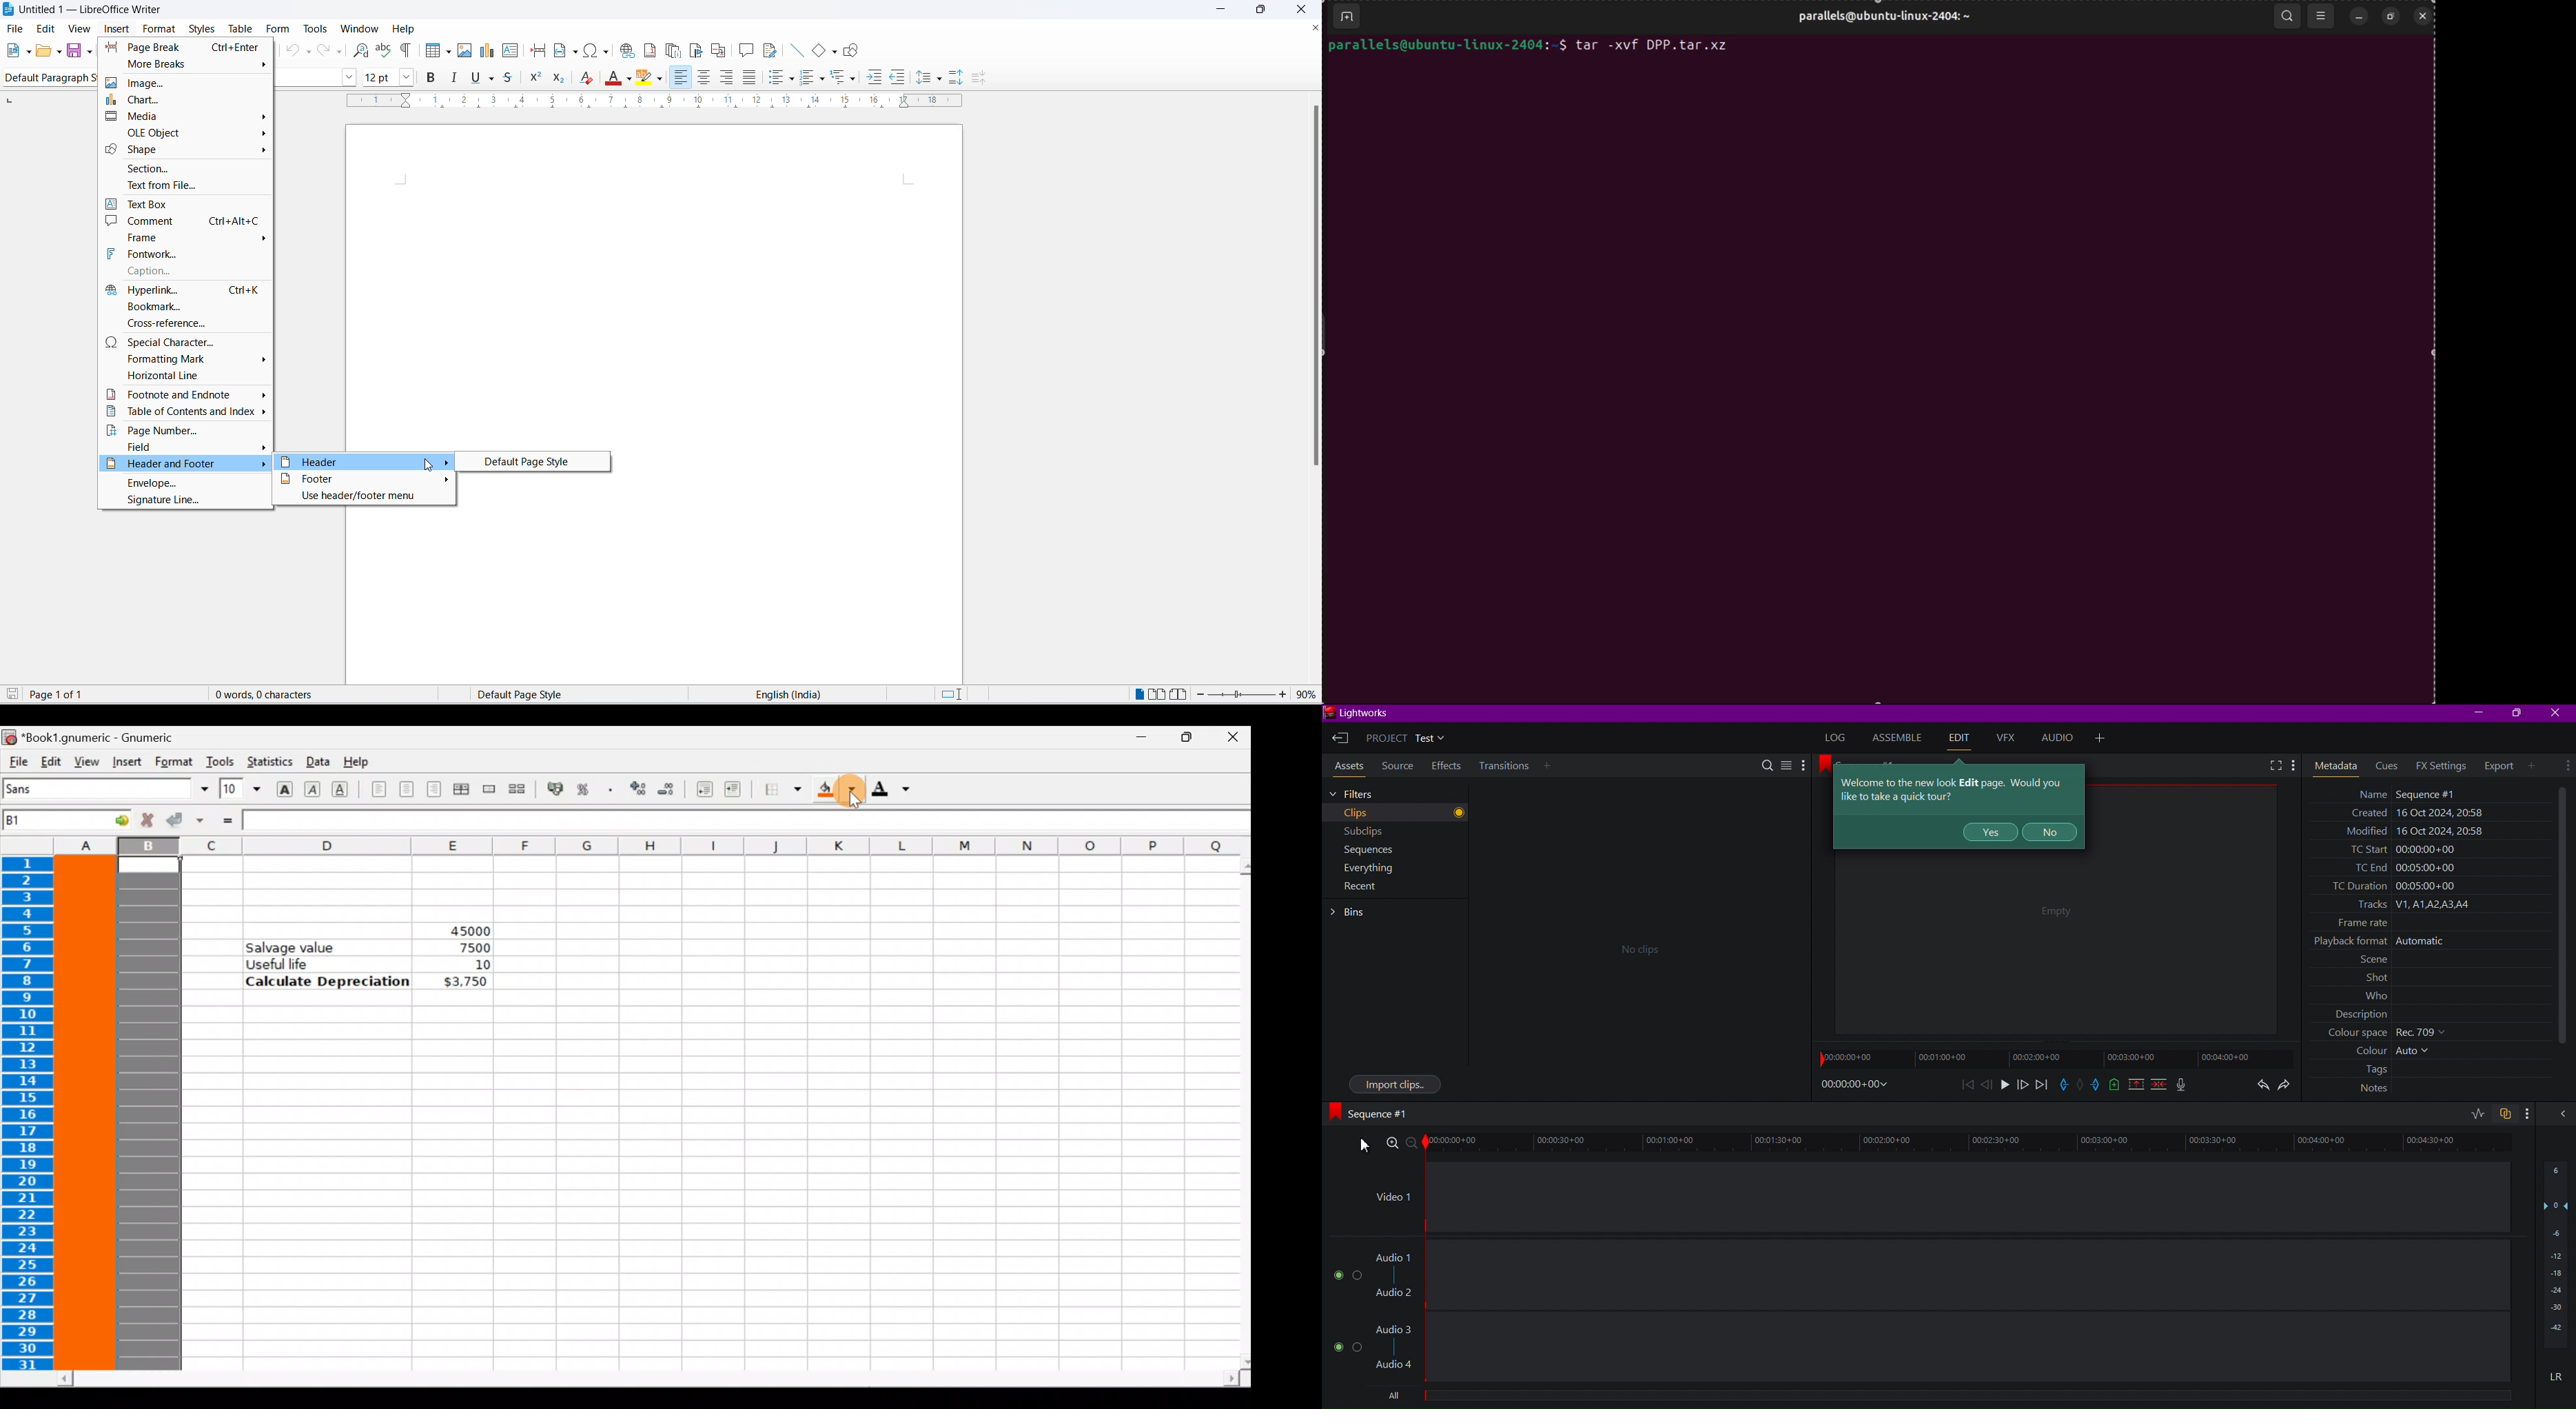  What do you see at coordinates (672, 48) in the screenshot?
I see `insert endnote` at bounding box center [672, 48].